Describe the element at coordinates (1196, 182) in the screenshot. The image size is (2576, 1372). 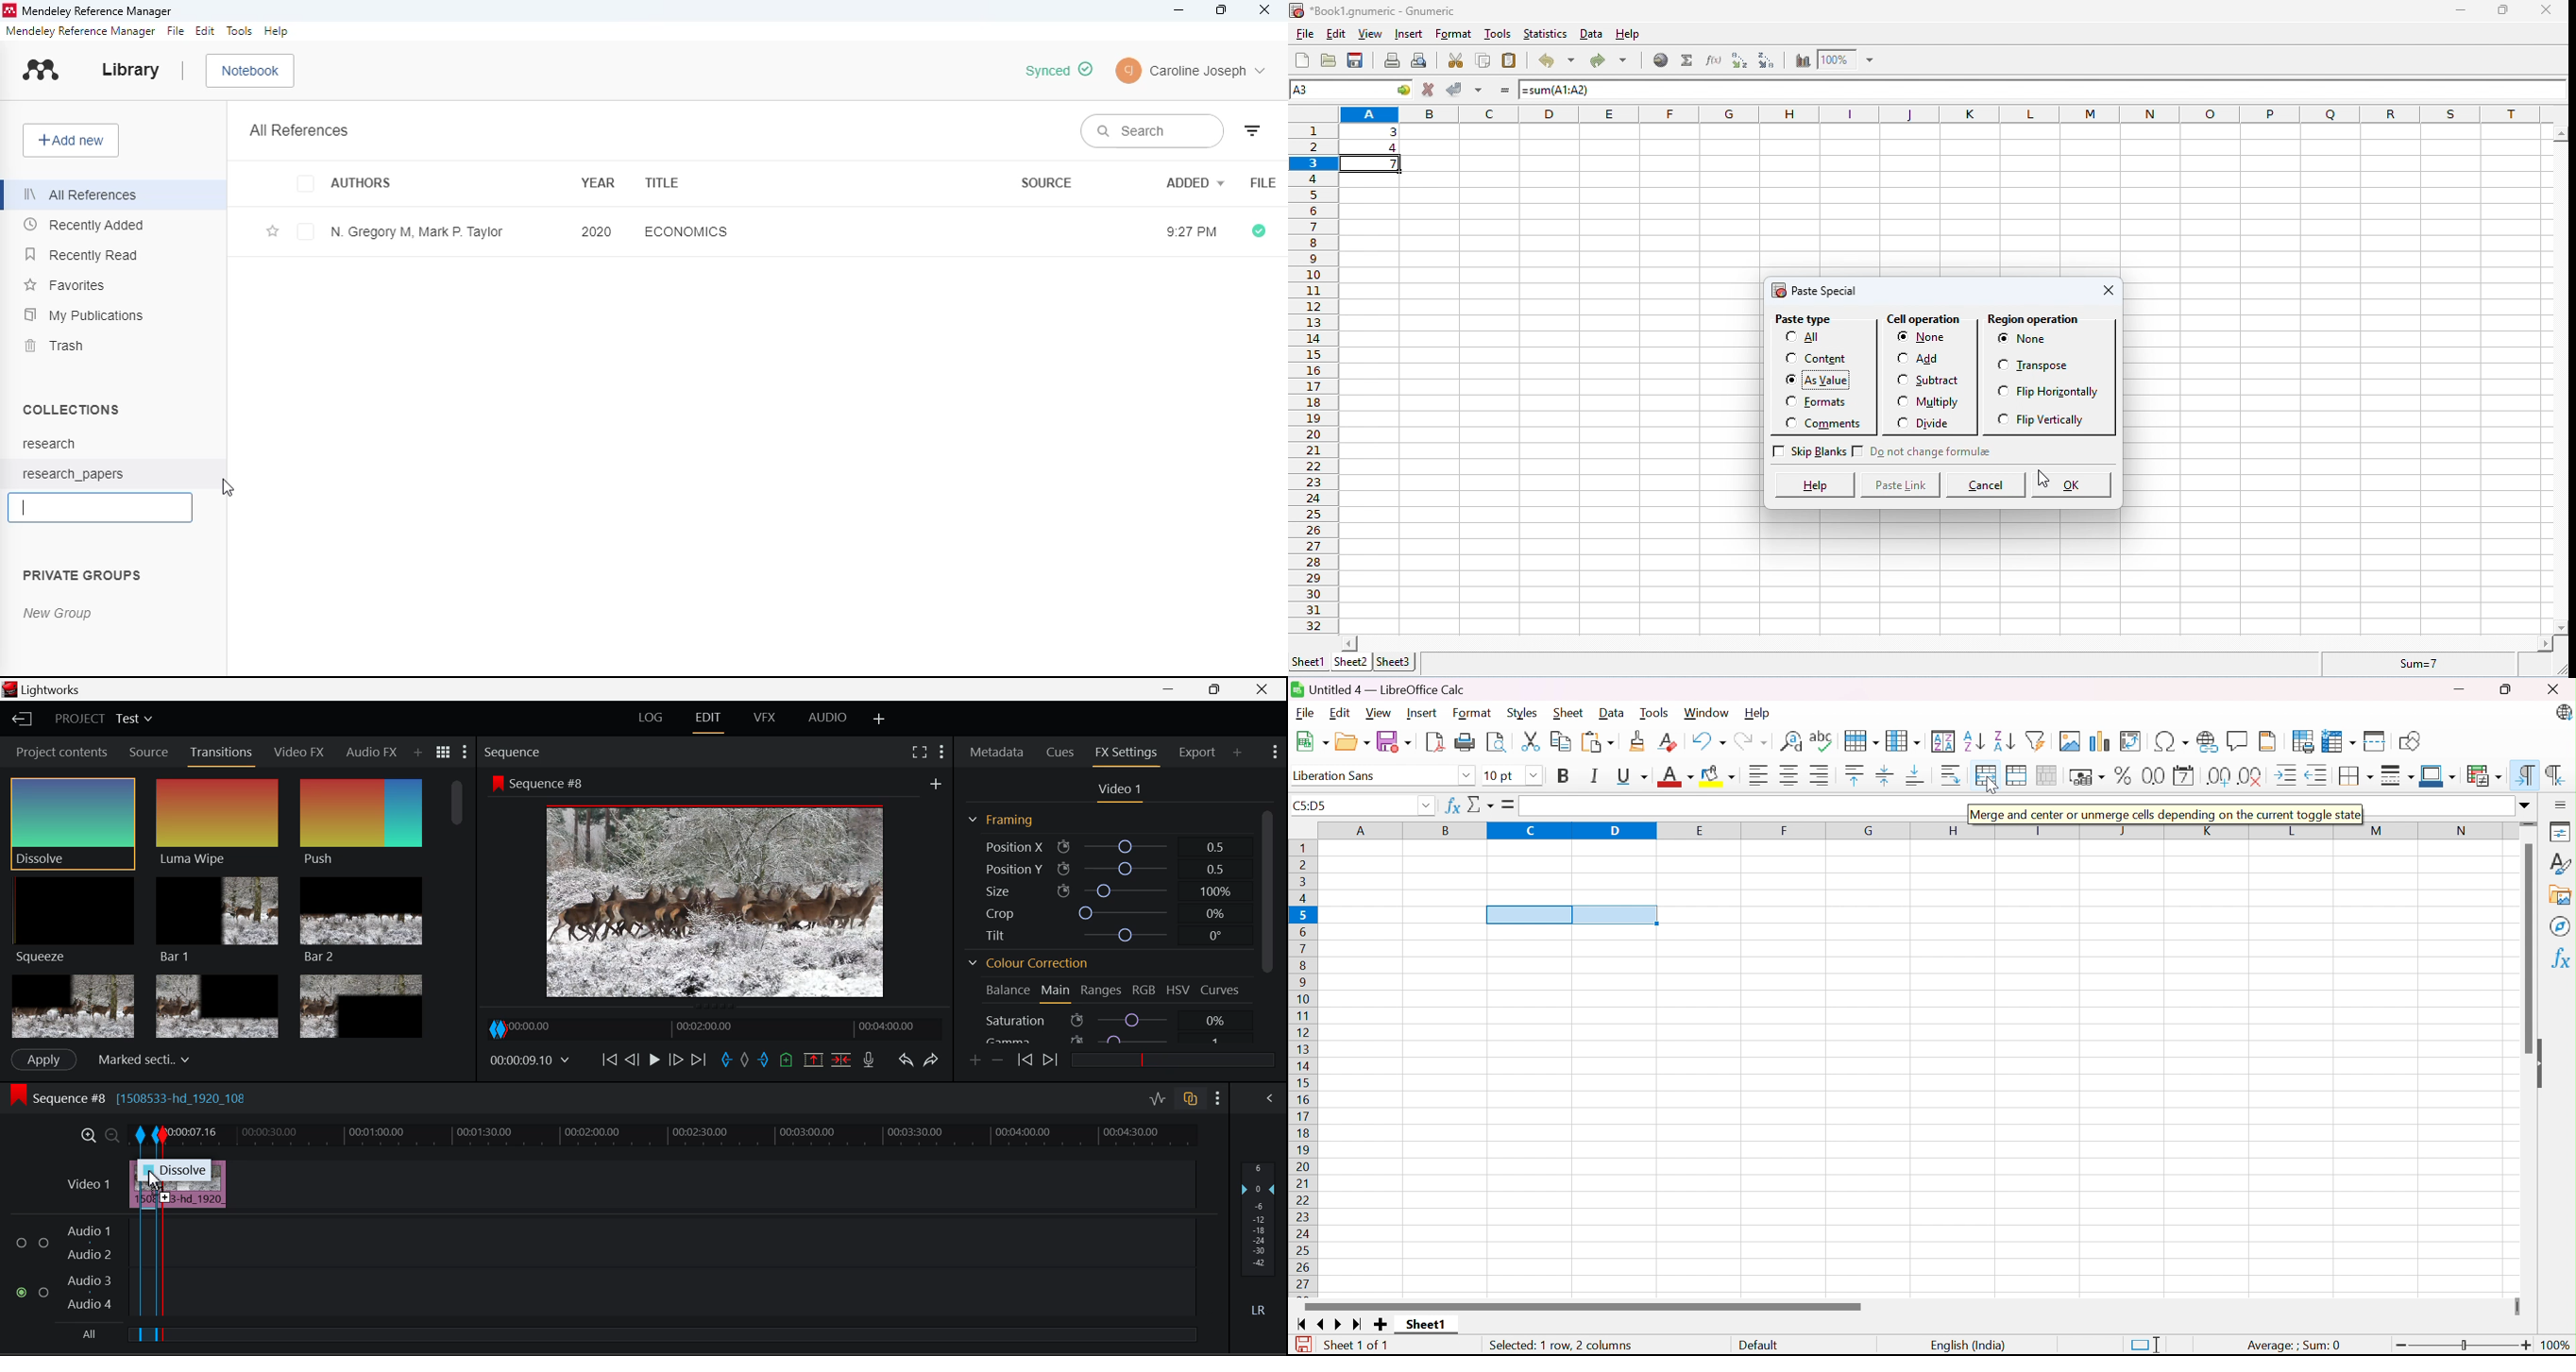
I see `added` at that location.